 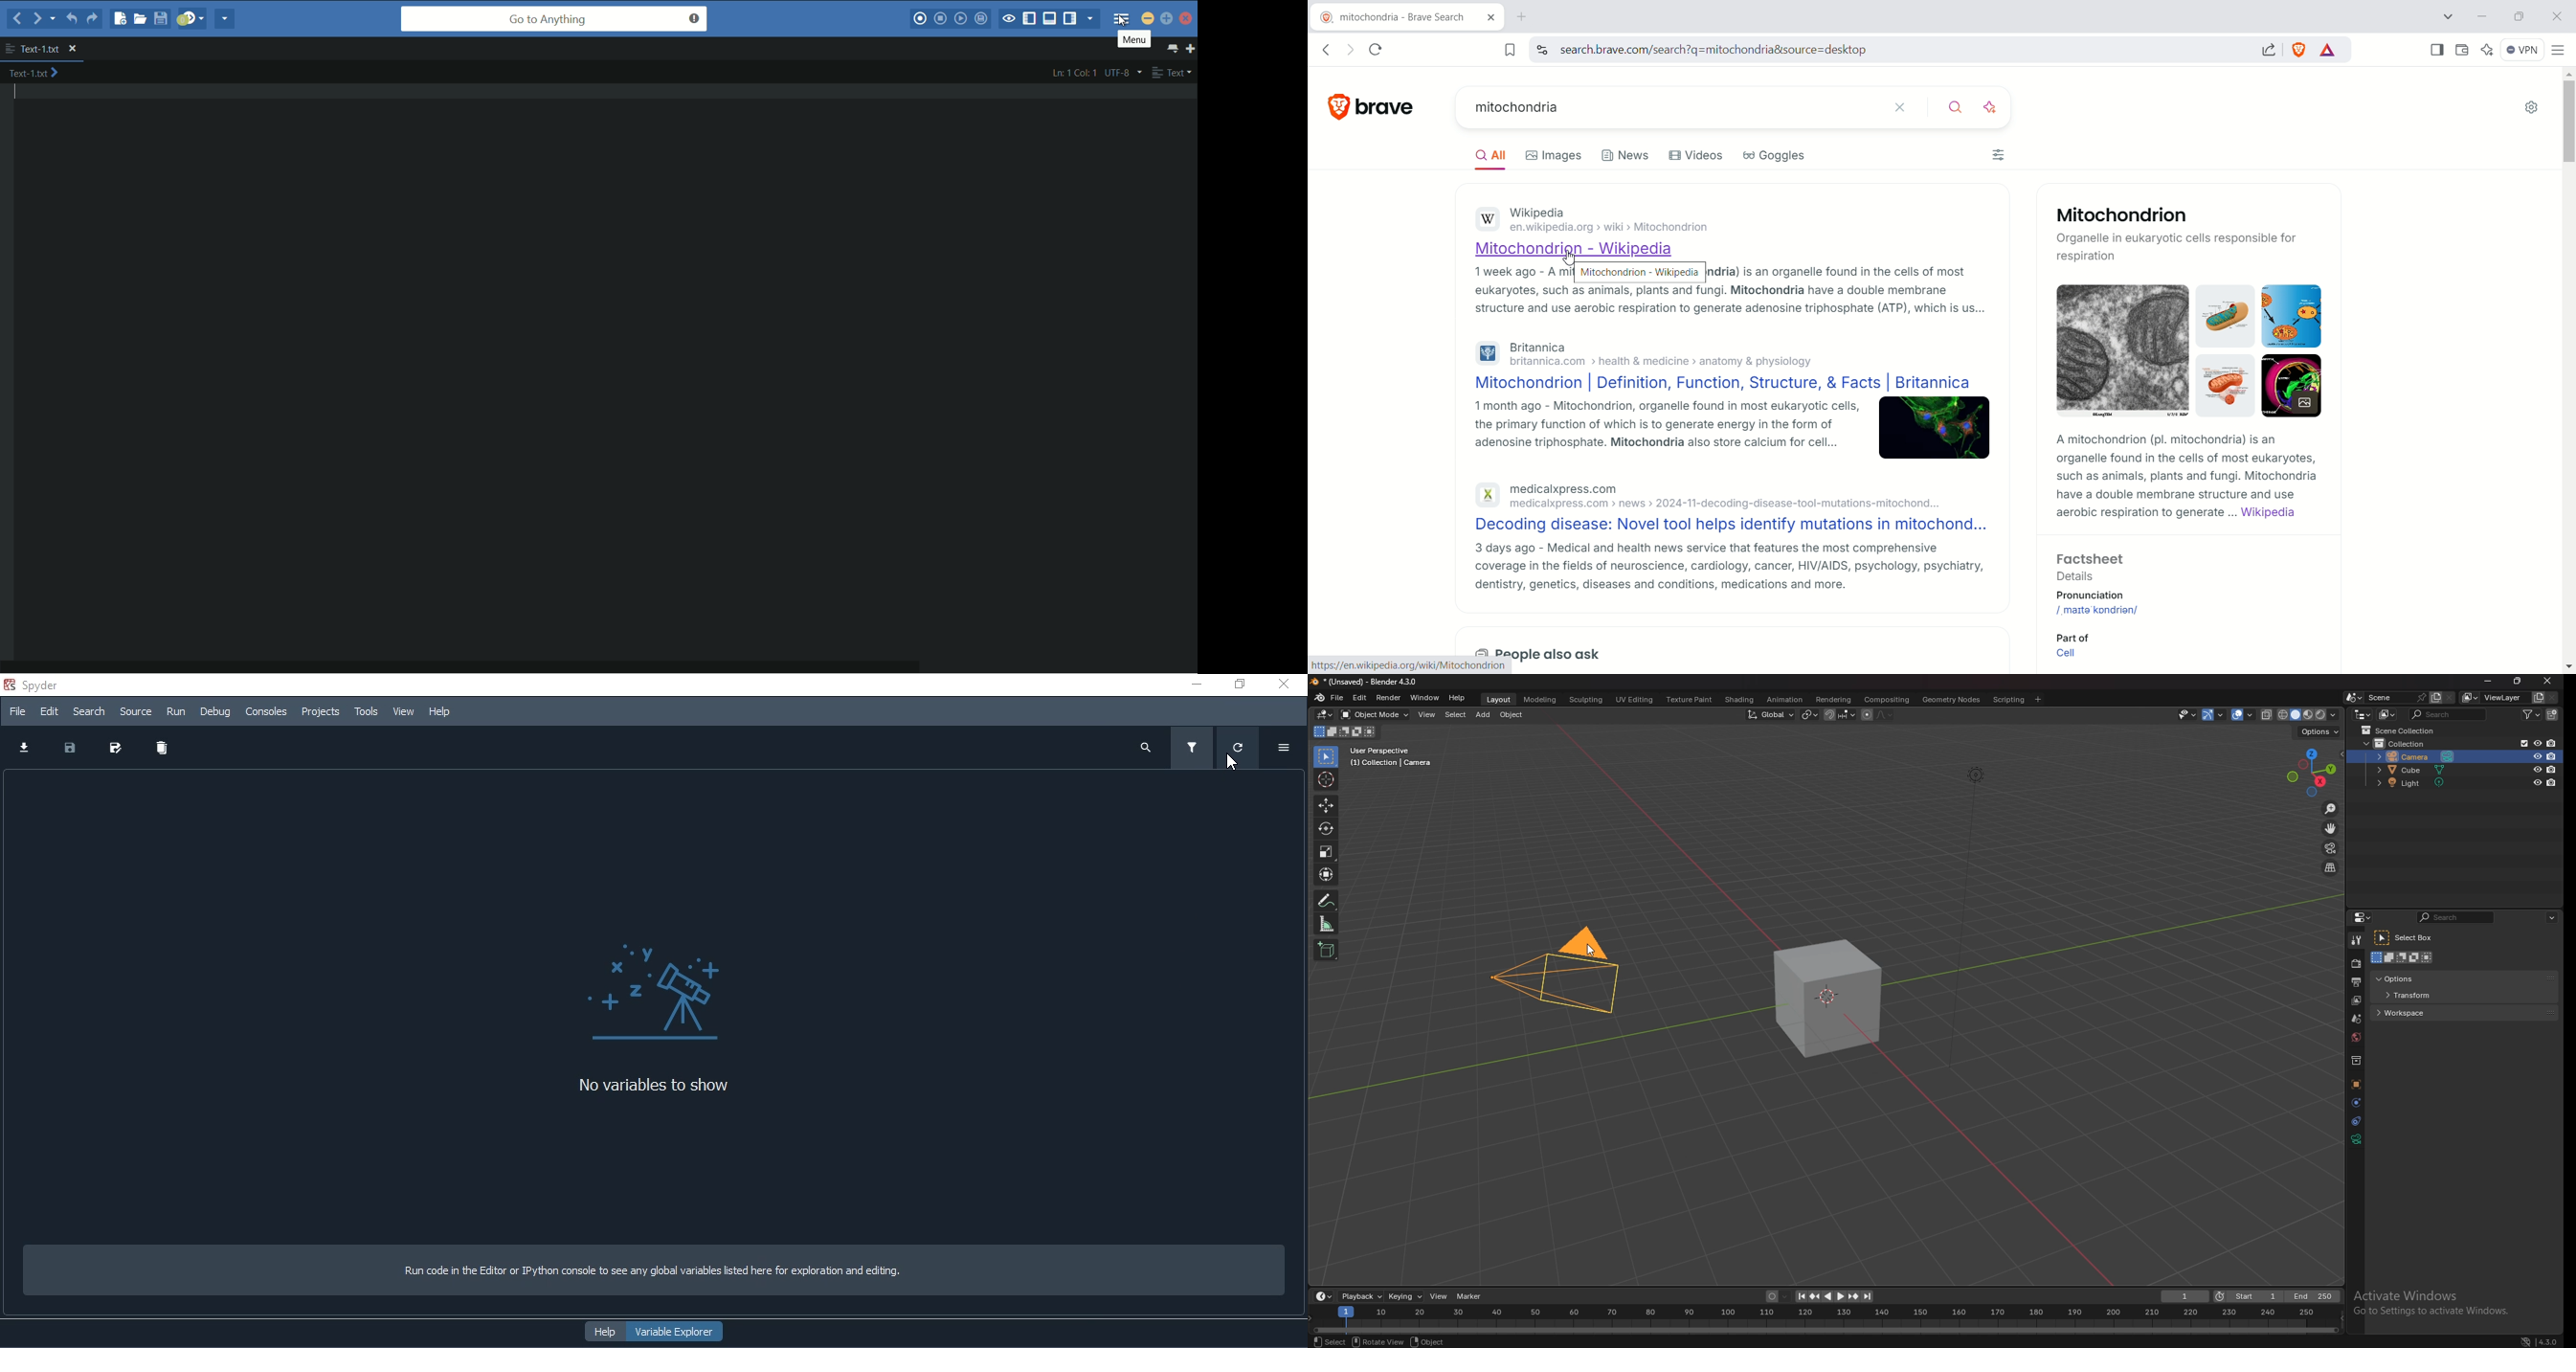 What do you see at coordinates (1727, 503) in the screenshot?
I see `medicalxpress.com > news >» 2024-11-decoding-disease-tool-mutations-mitochond...` at bounding box center [1727, 503].